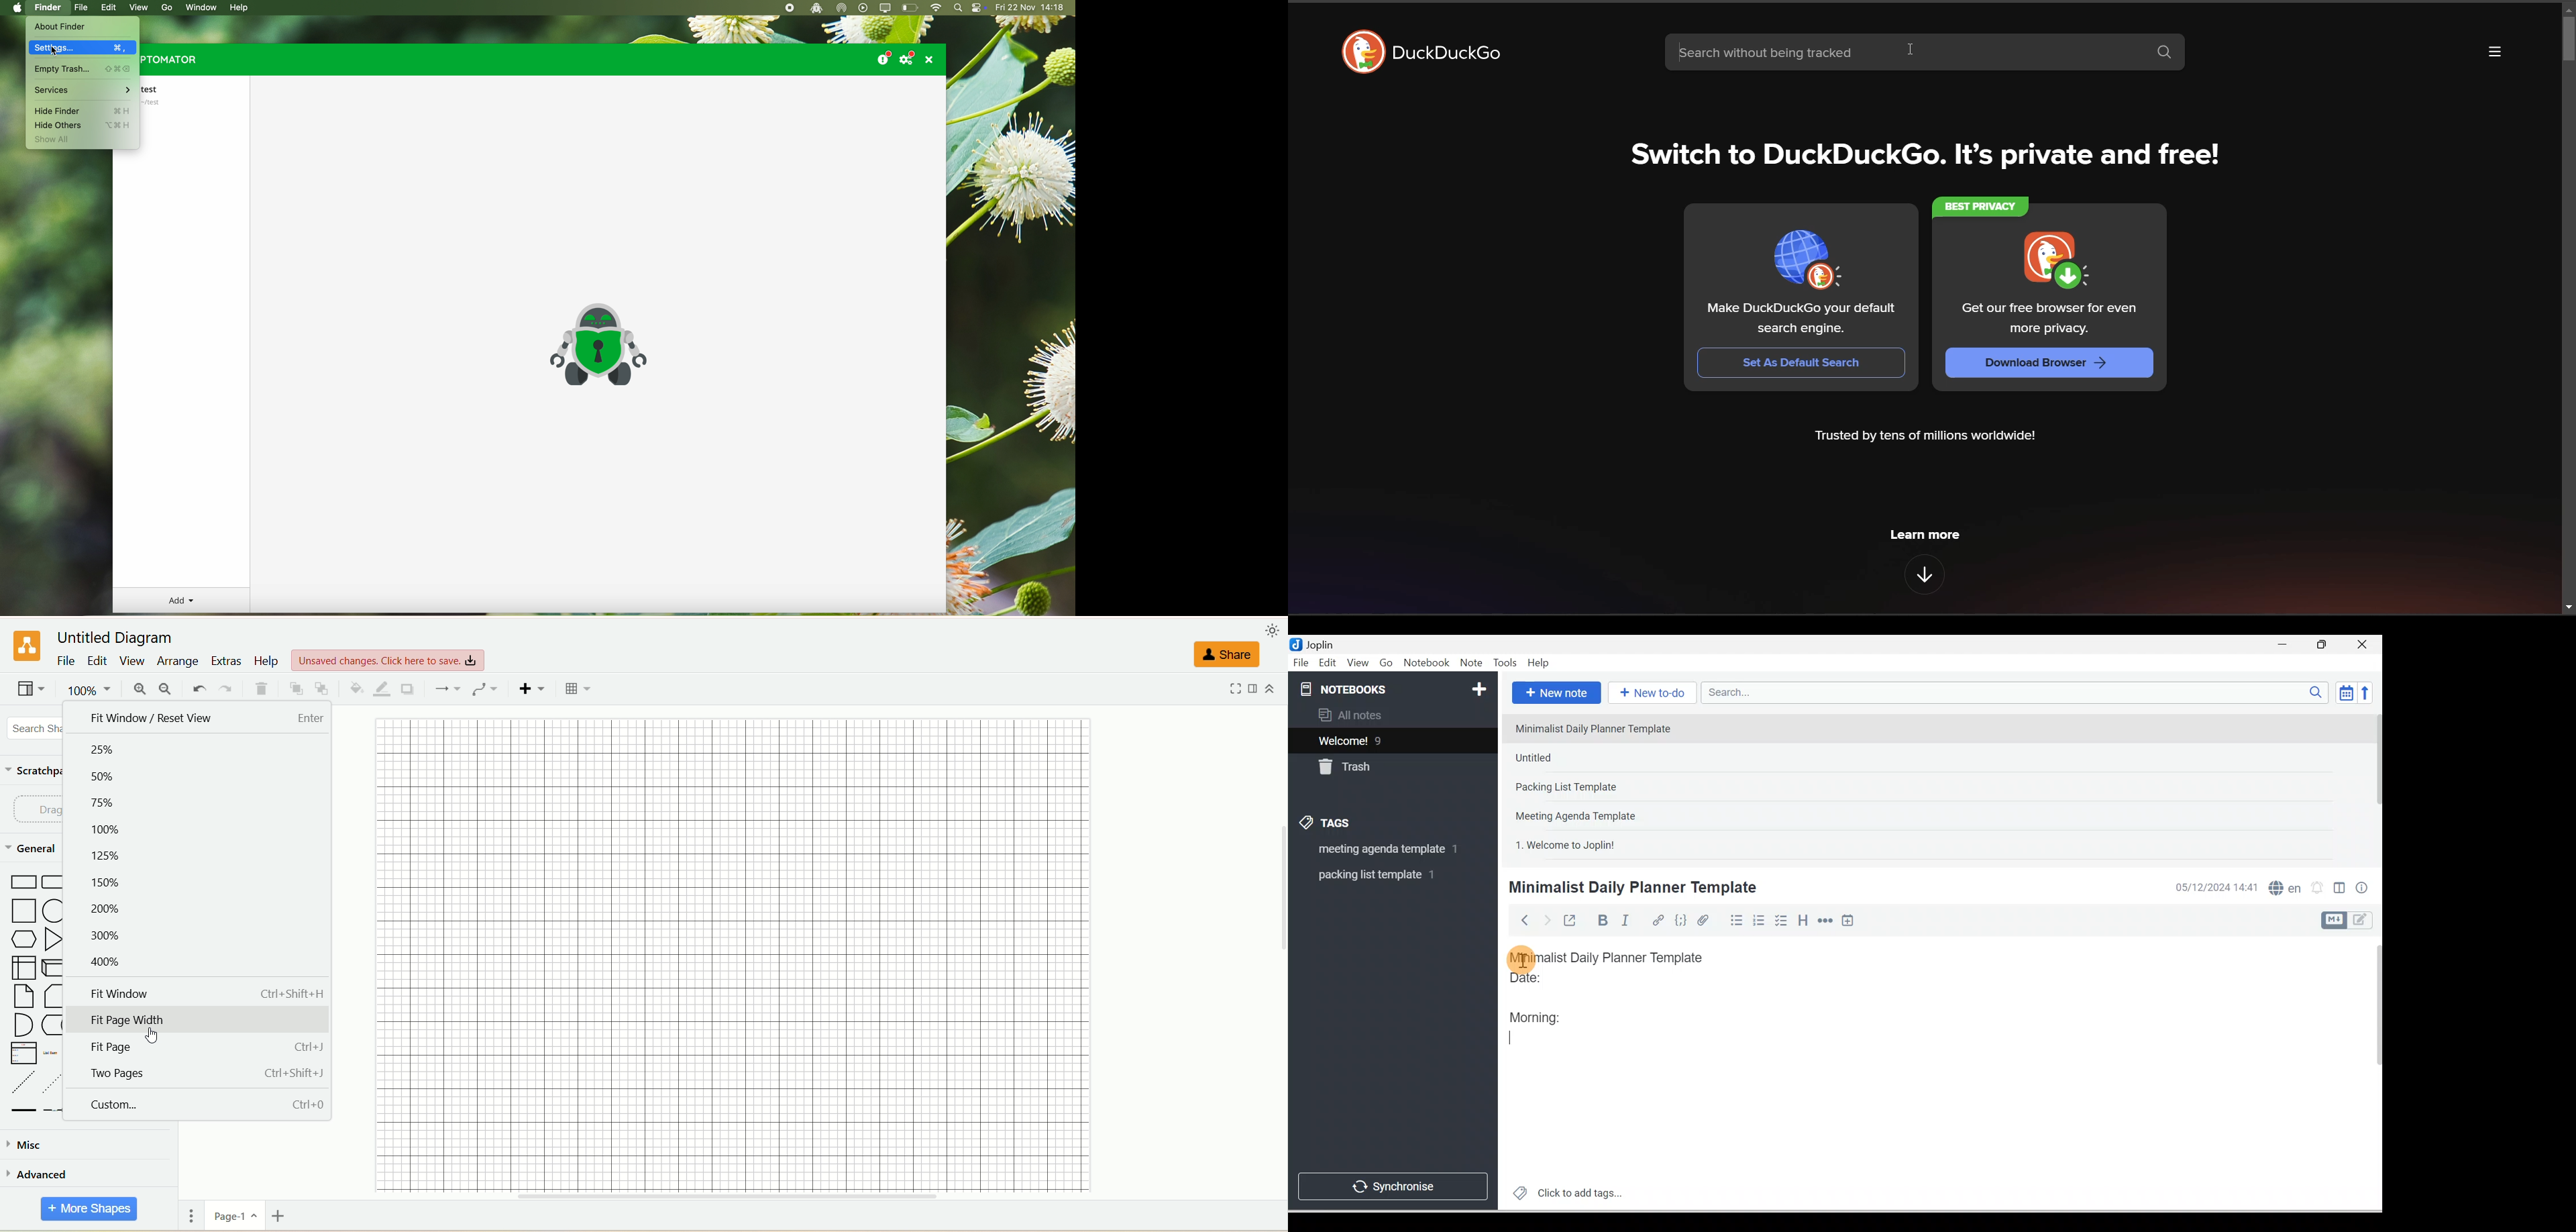 The image size is (2576, 1232). What do you see at coordinates (383, 689) in the screenshot?
I see `line color` at bounding box center [383, 689].